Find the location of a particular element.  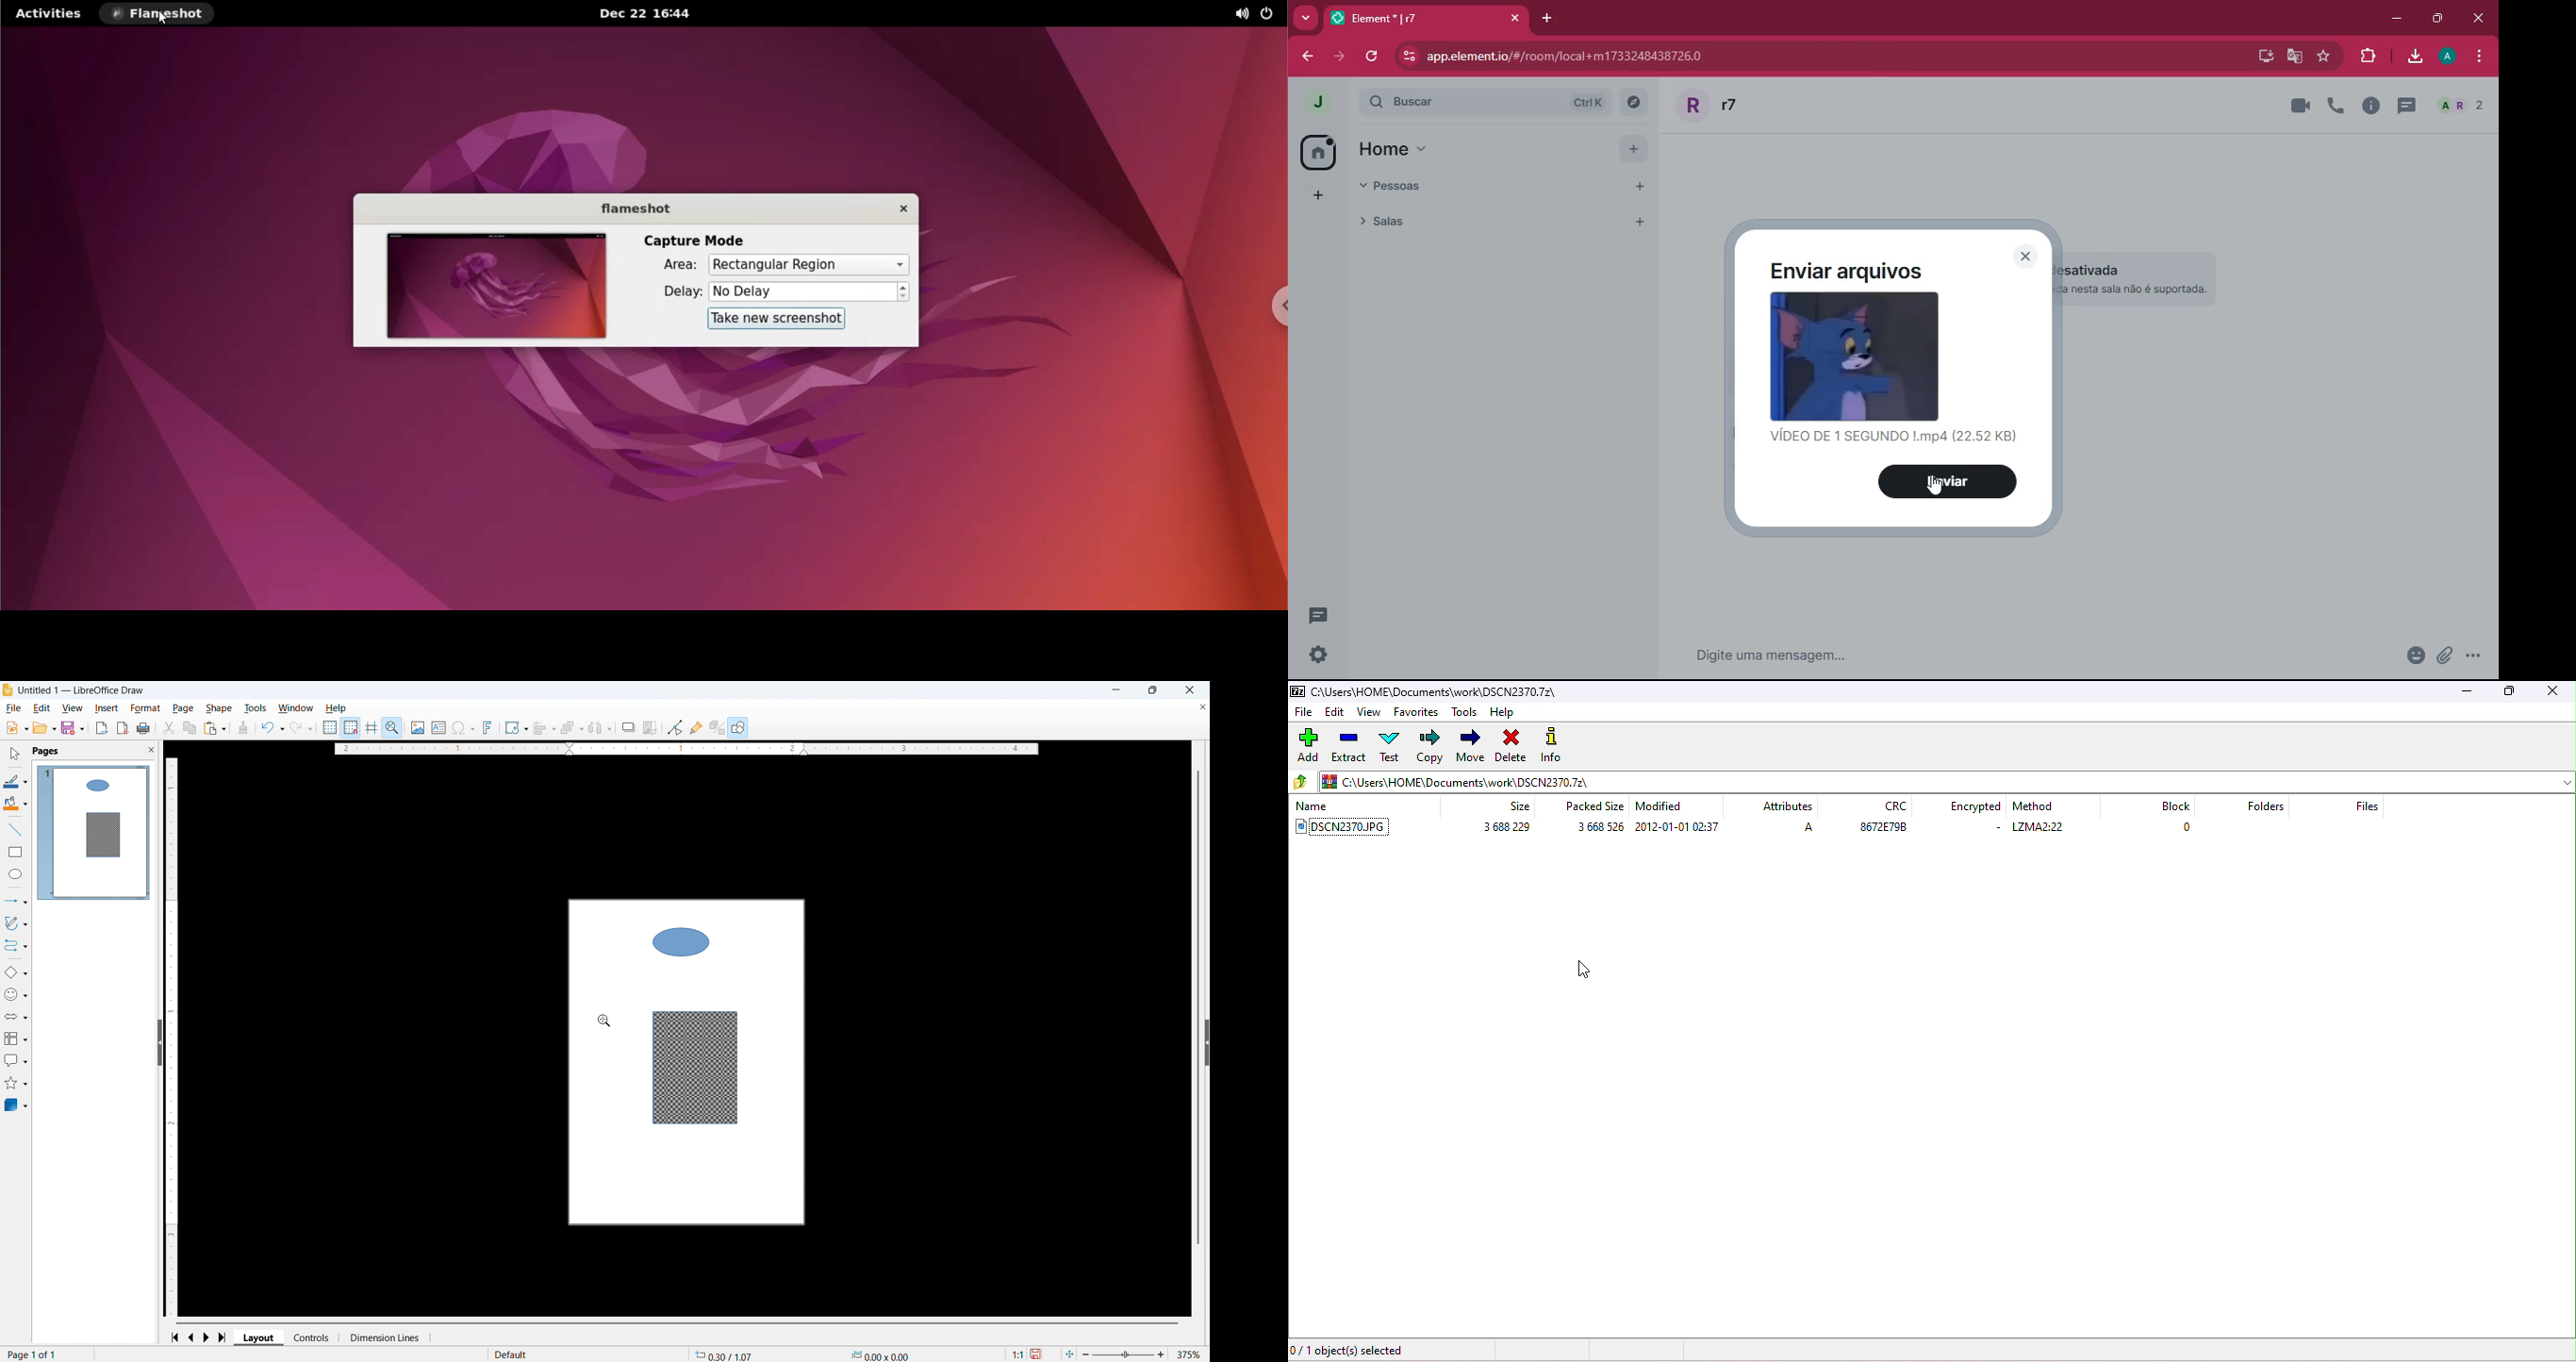

Show draw functions  is located at coordinates (738, 727).